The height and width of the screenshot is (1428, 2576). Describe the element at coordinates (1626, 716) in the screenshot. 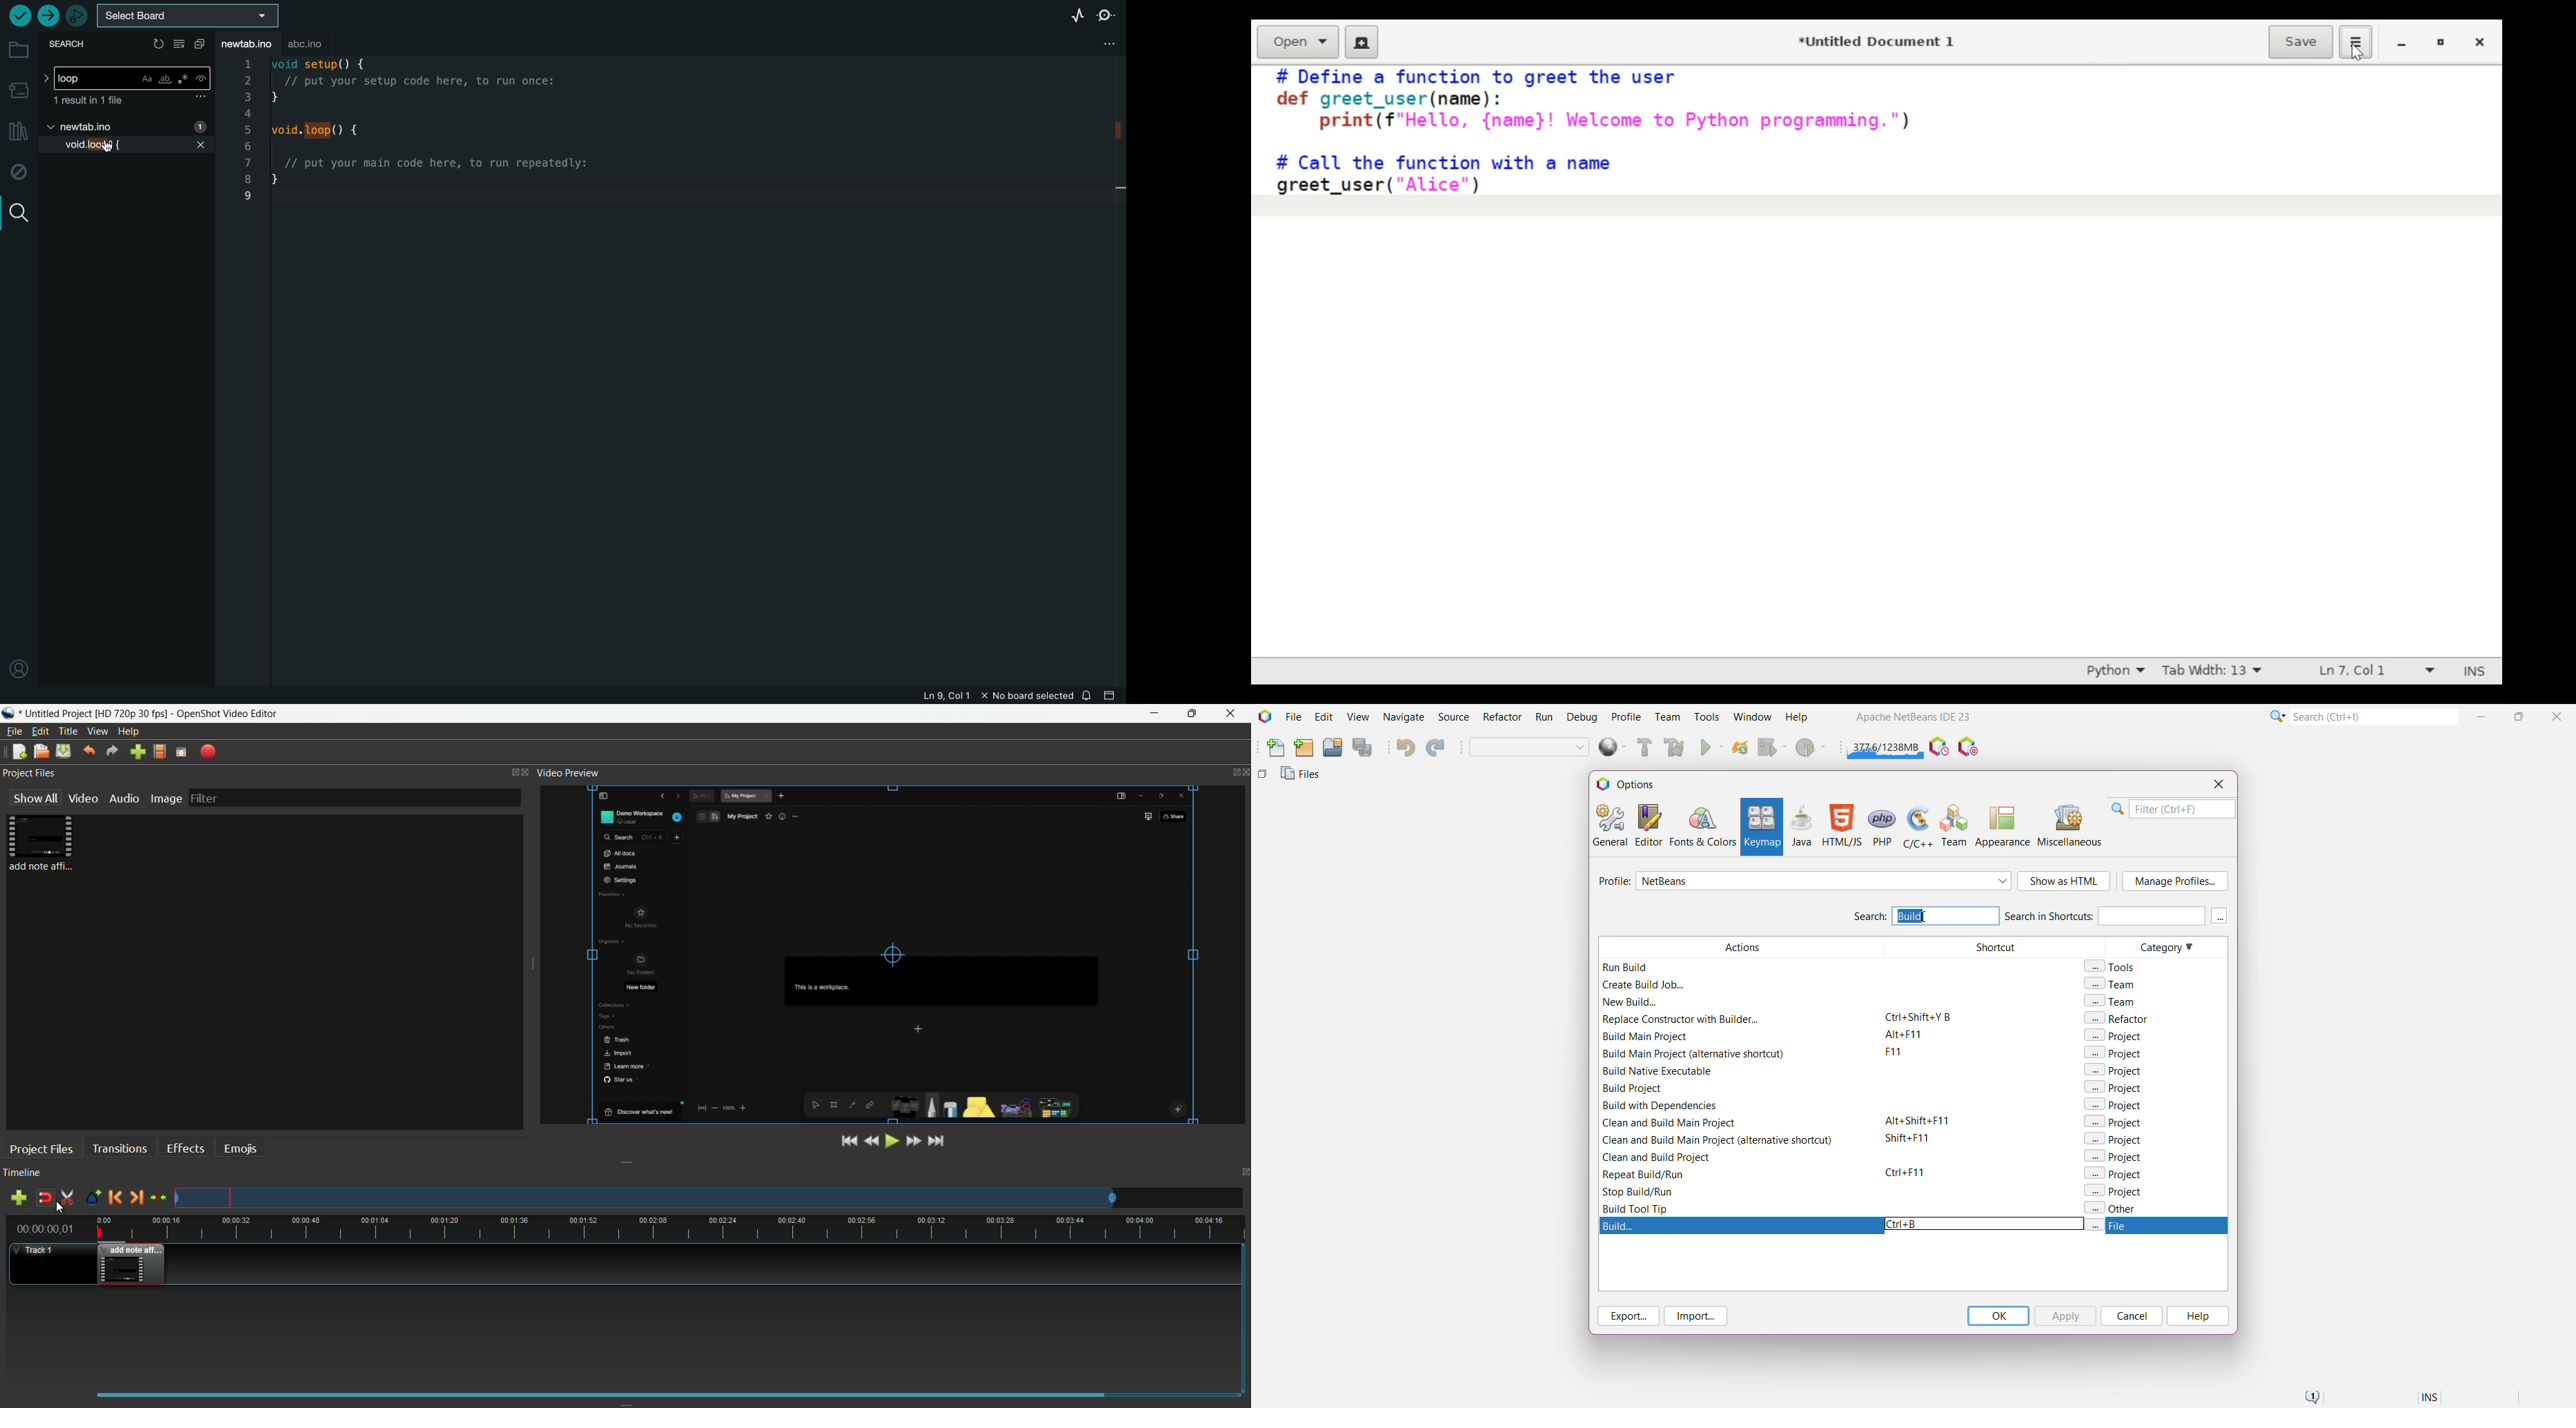

I see `Profile` at that location.